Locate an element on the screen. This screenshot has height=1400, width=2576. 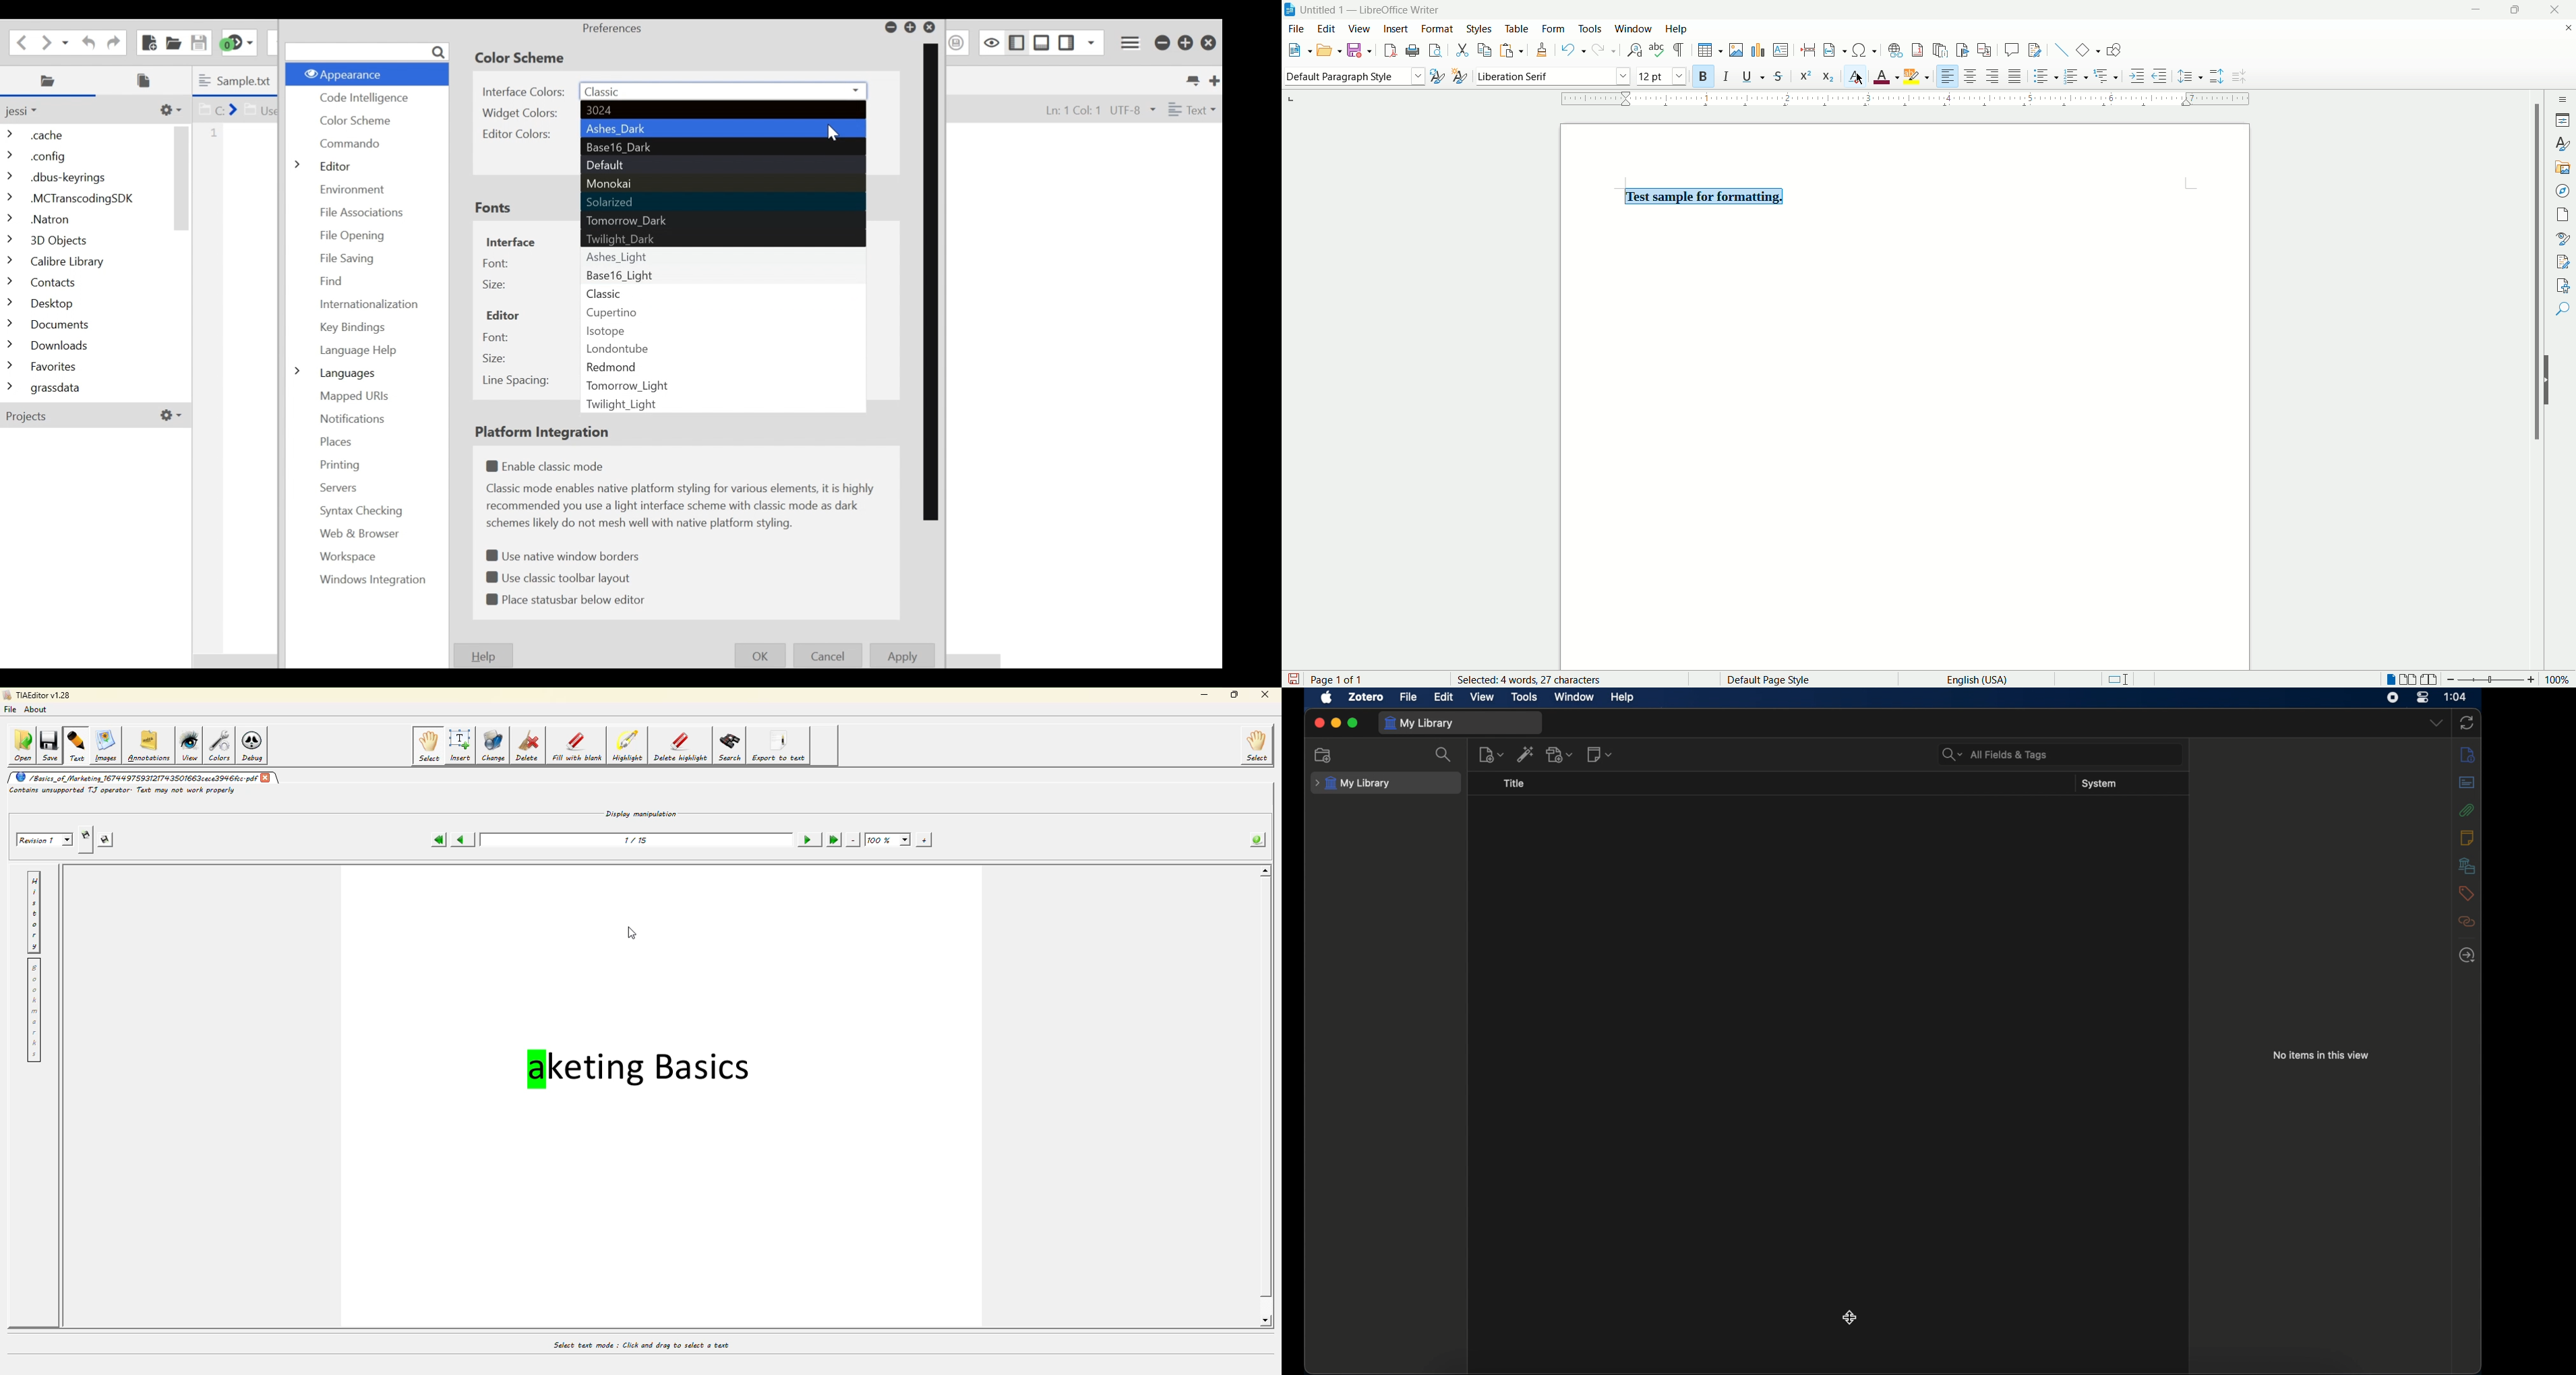
maximize is located at coordinates (1353, 723).